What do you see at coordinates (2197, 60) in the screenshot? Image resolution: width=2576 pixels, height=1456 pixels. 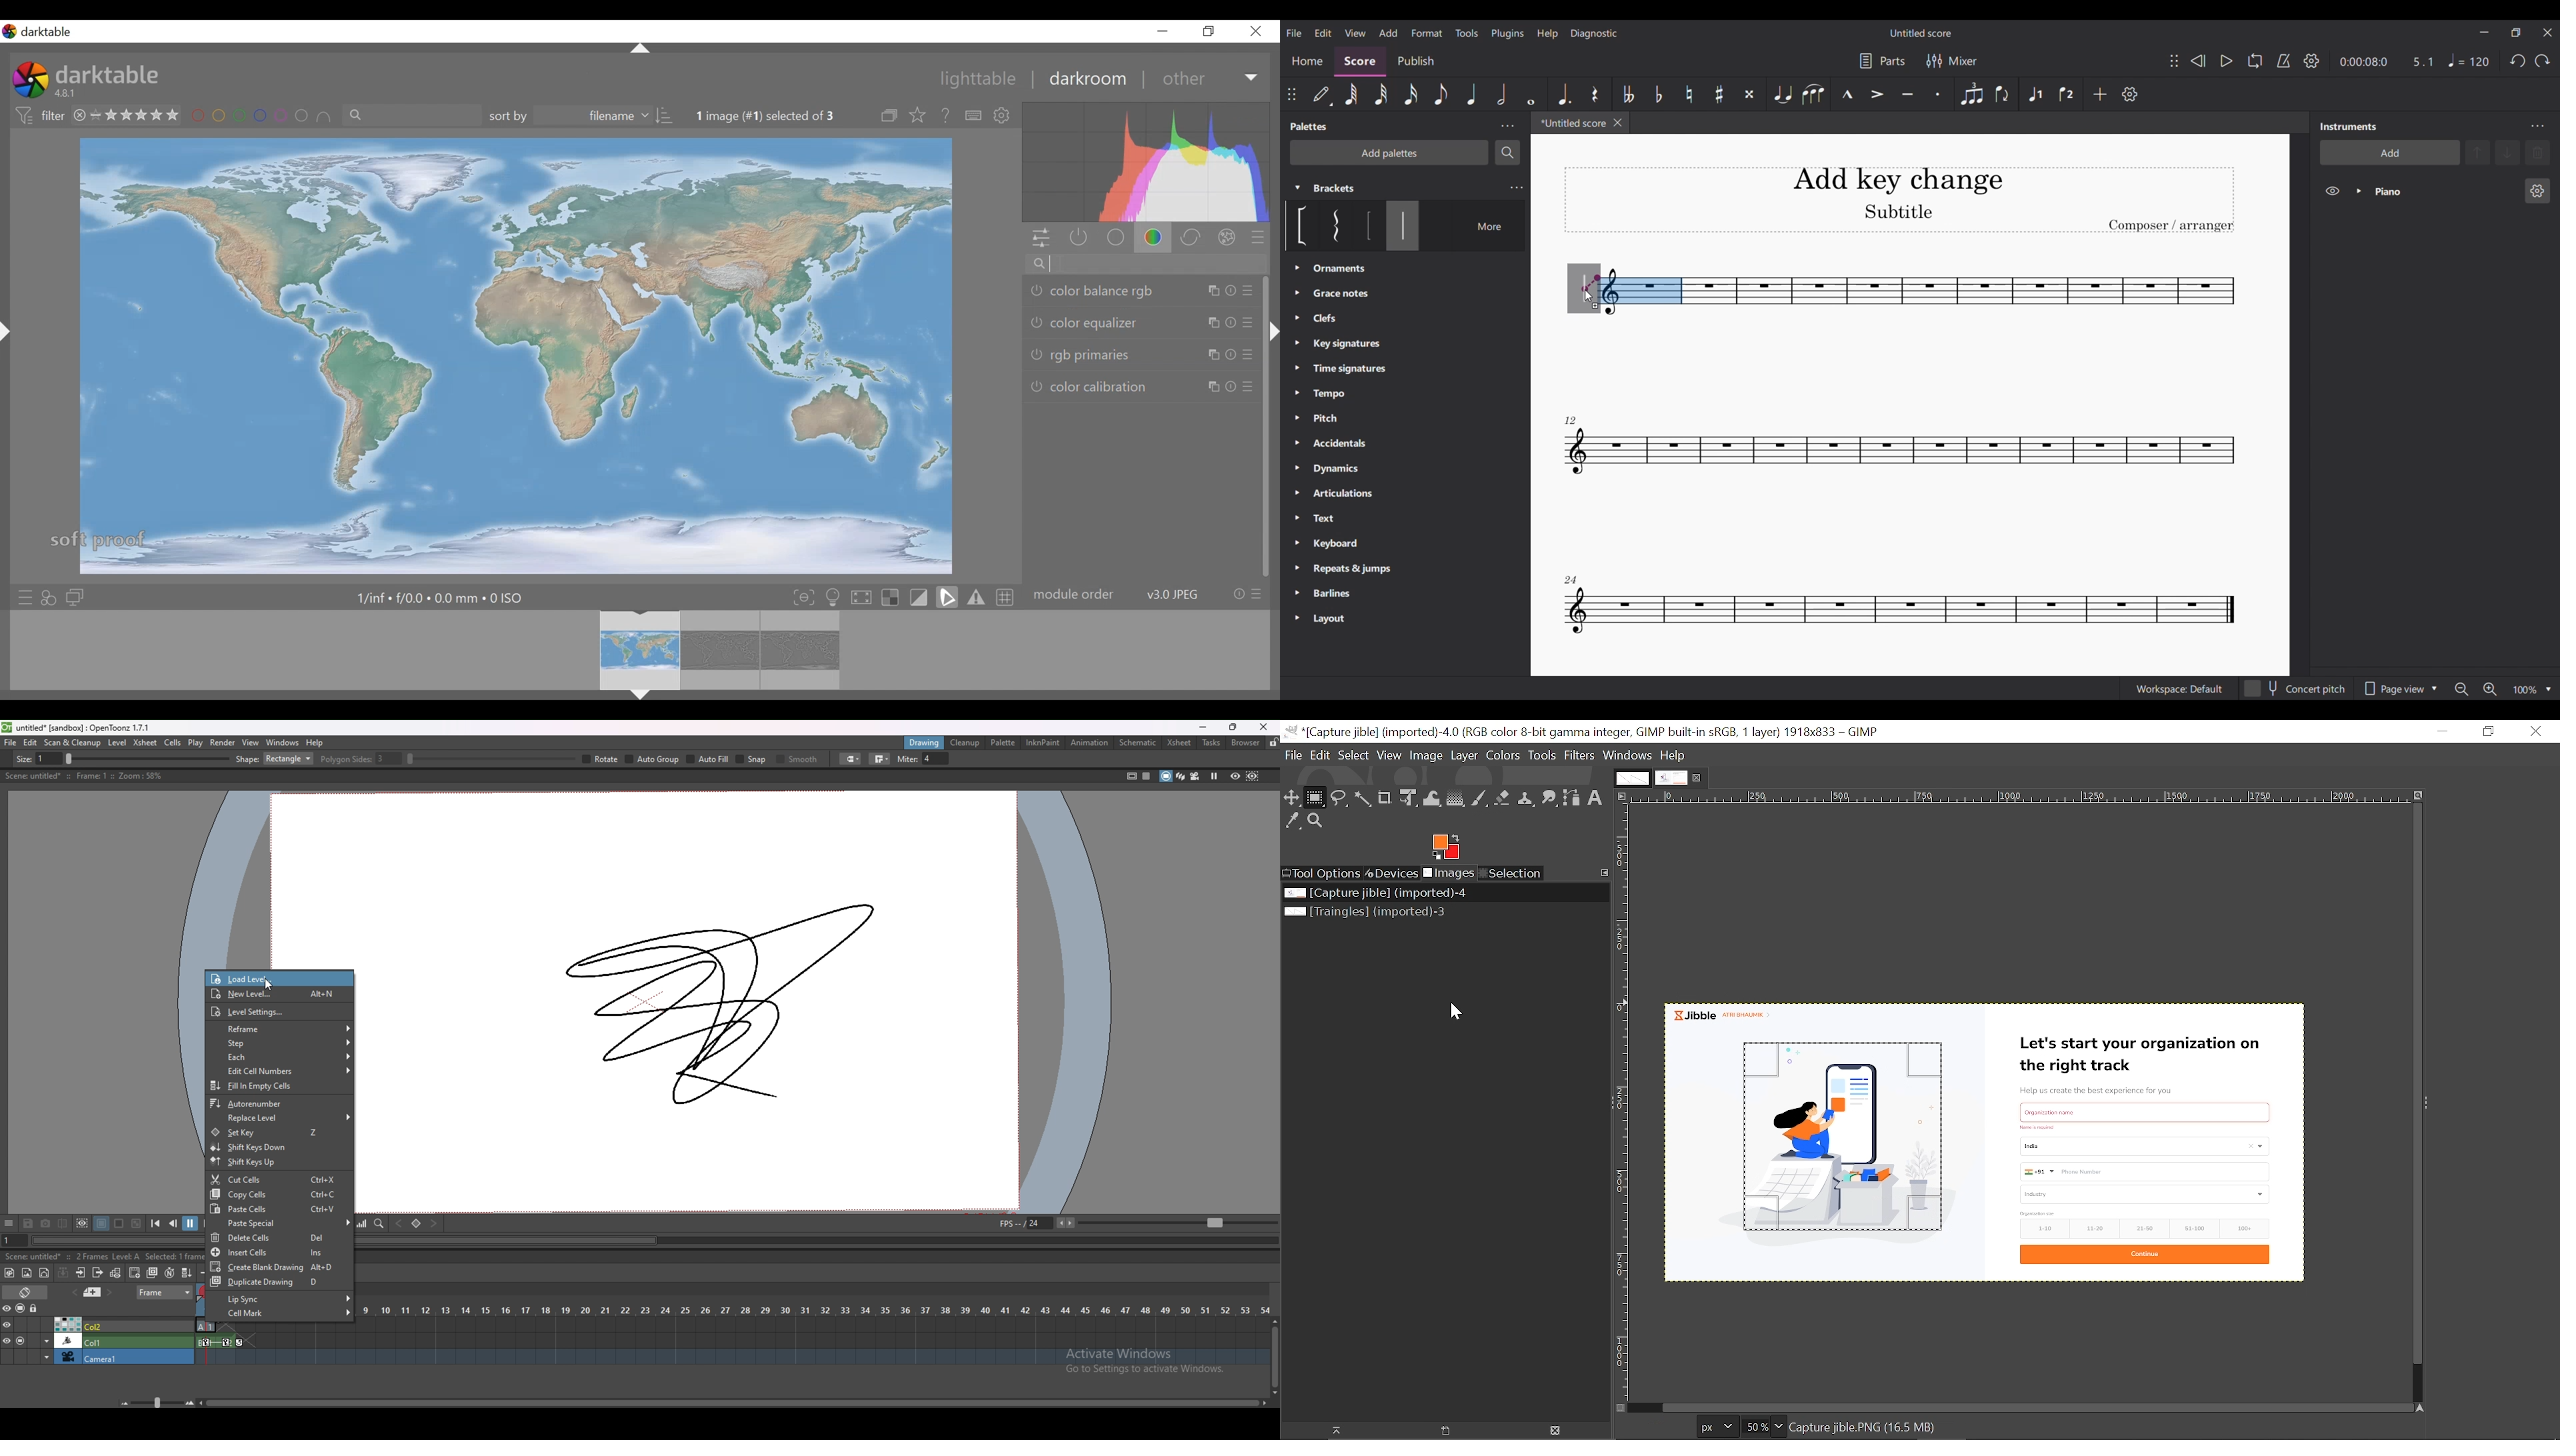 I see `Rewind` at bounding box center [2197, 60].